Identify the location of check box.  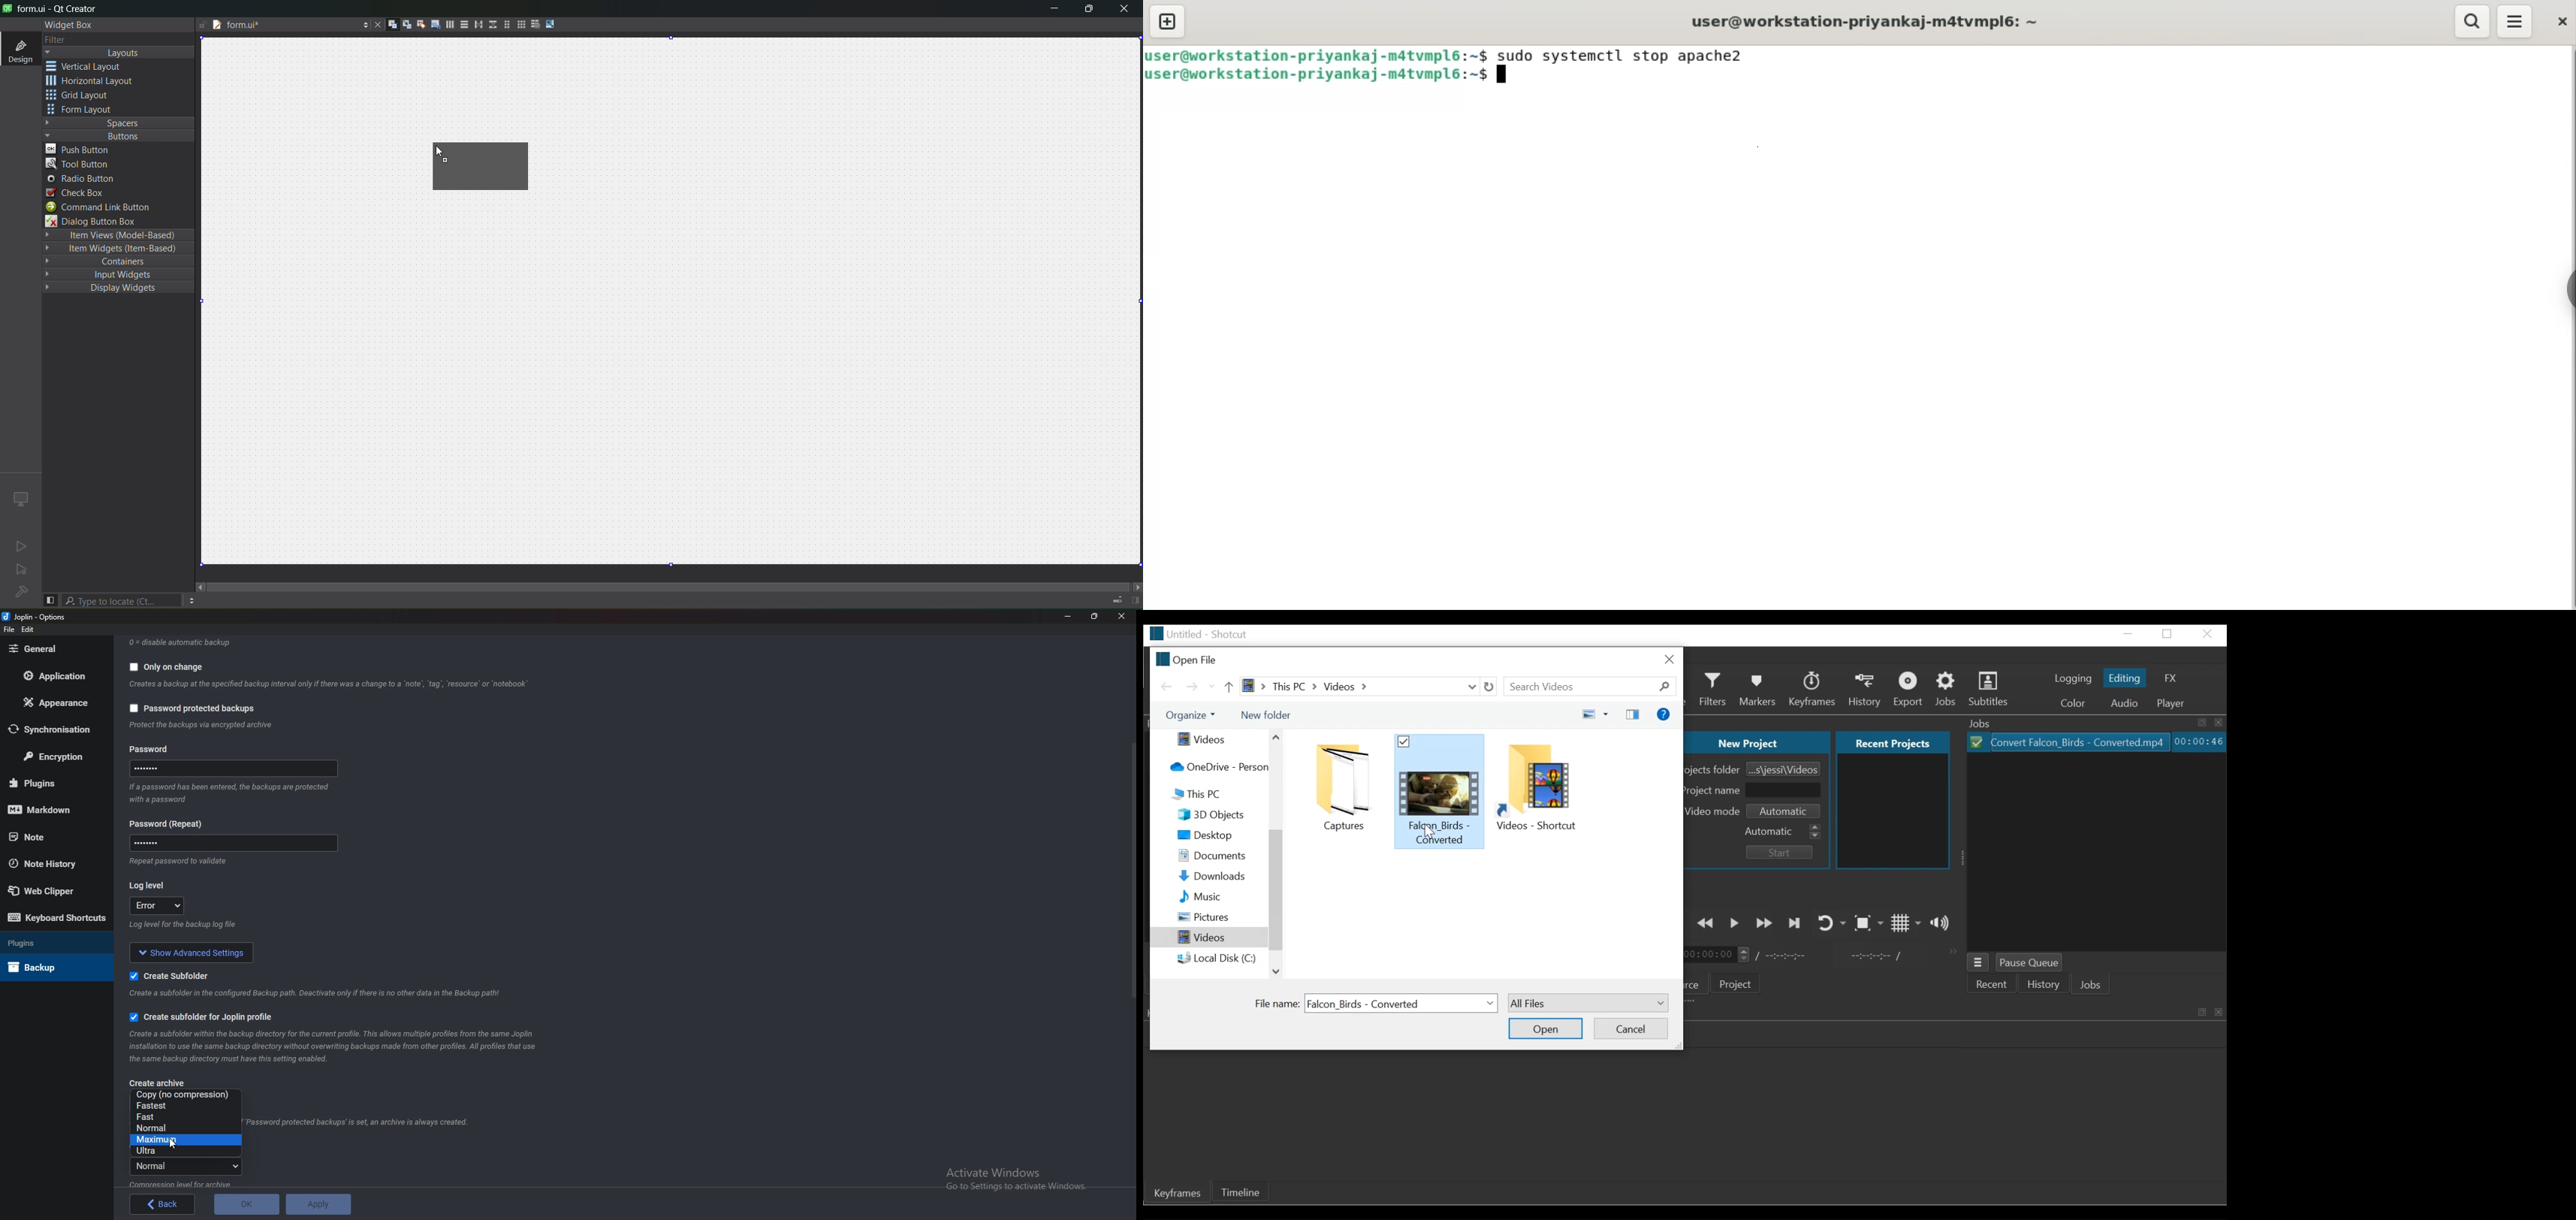
(76, 192).